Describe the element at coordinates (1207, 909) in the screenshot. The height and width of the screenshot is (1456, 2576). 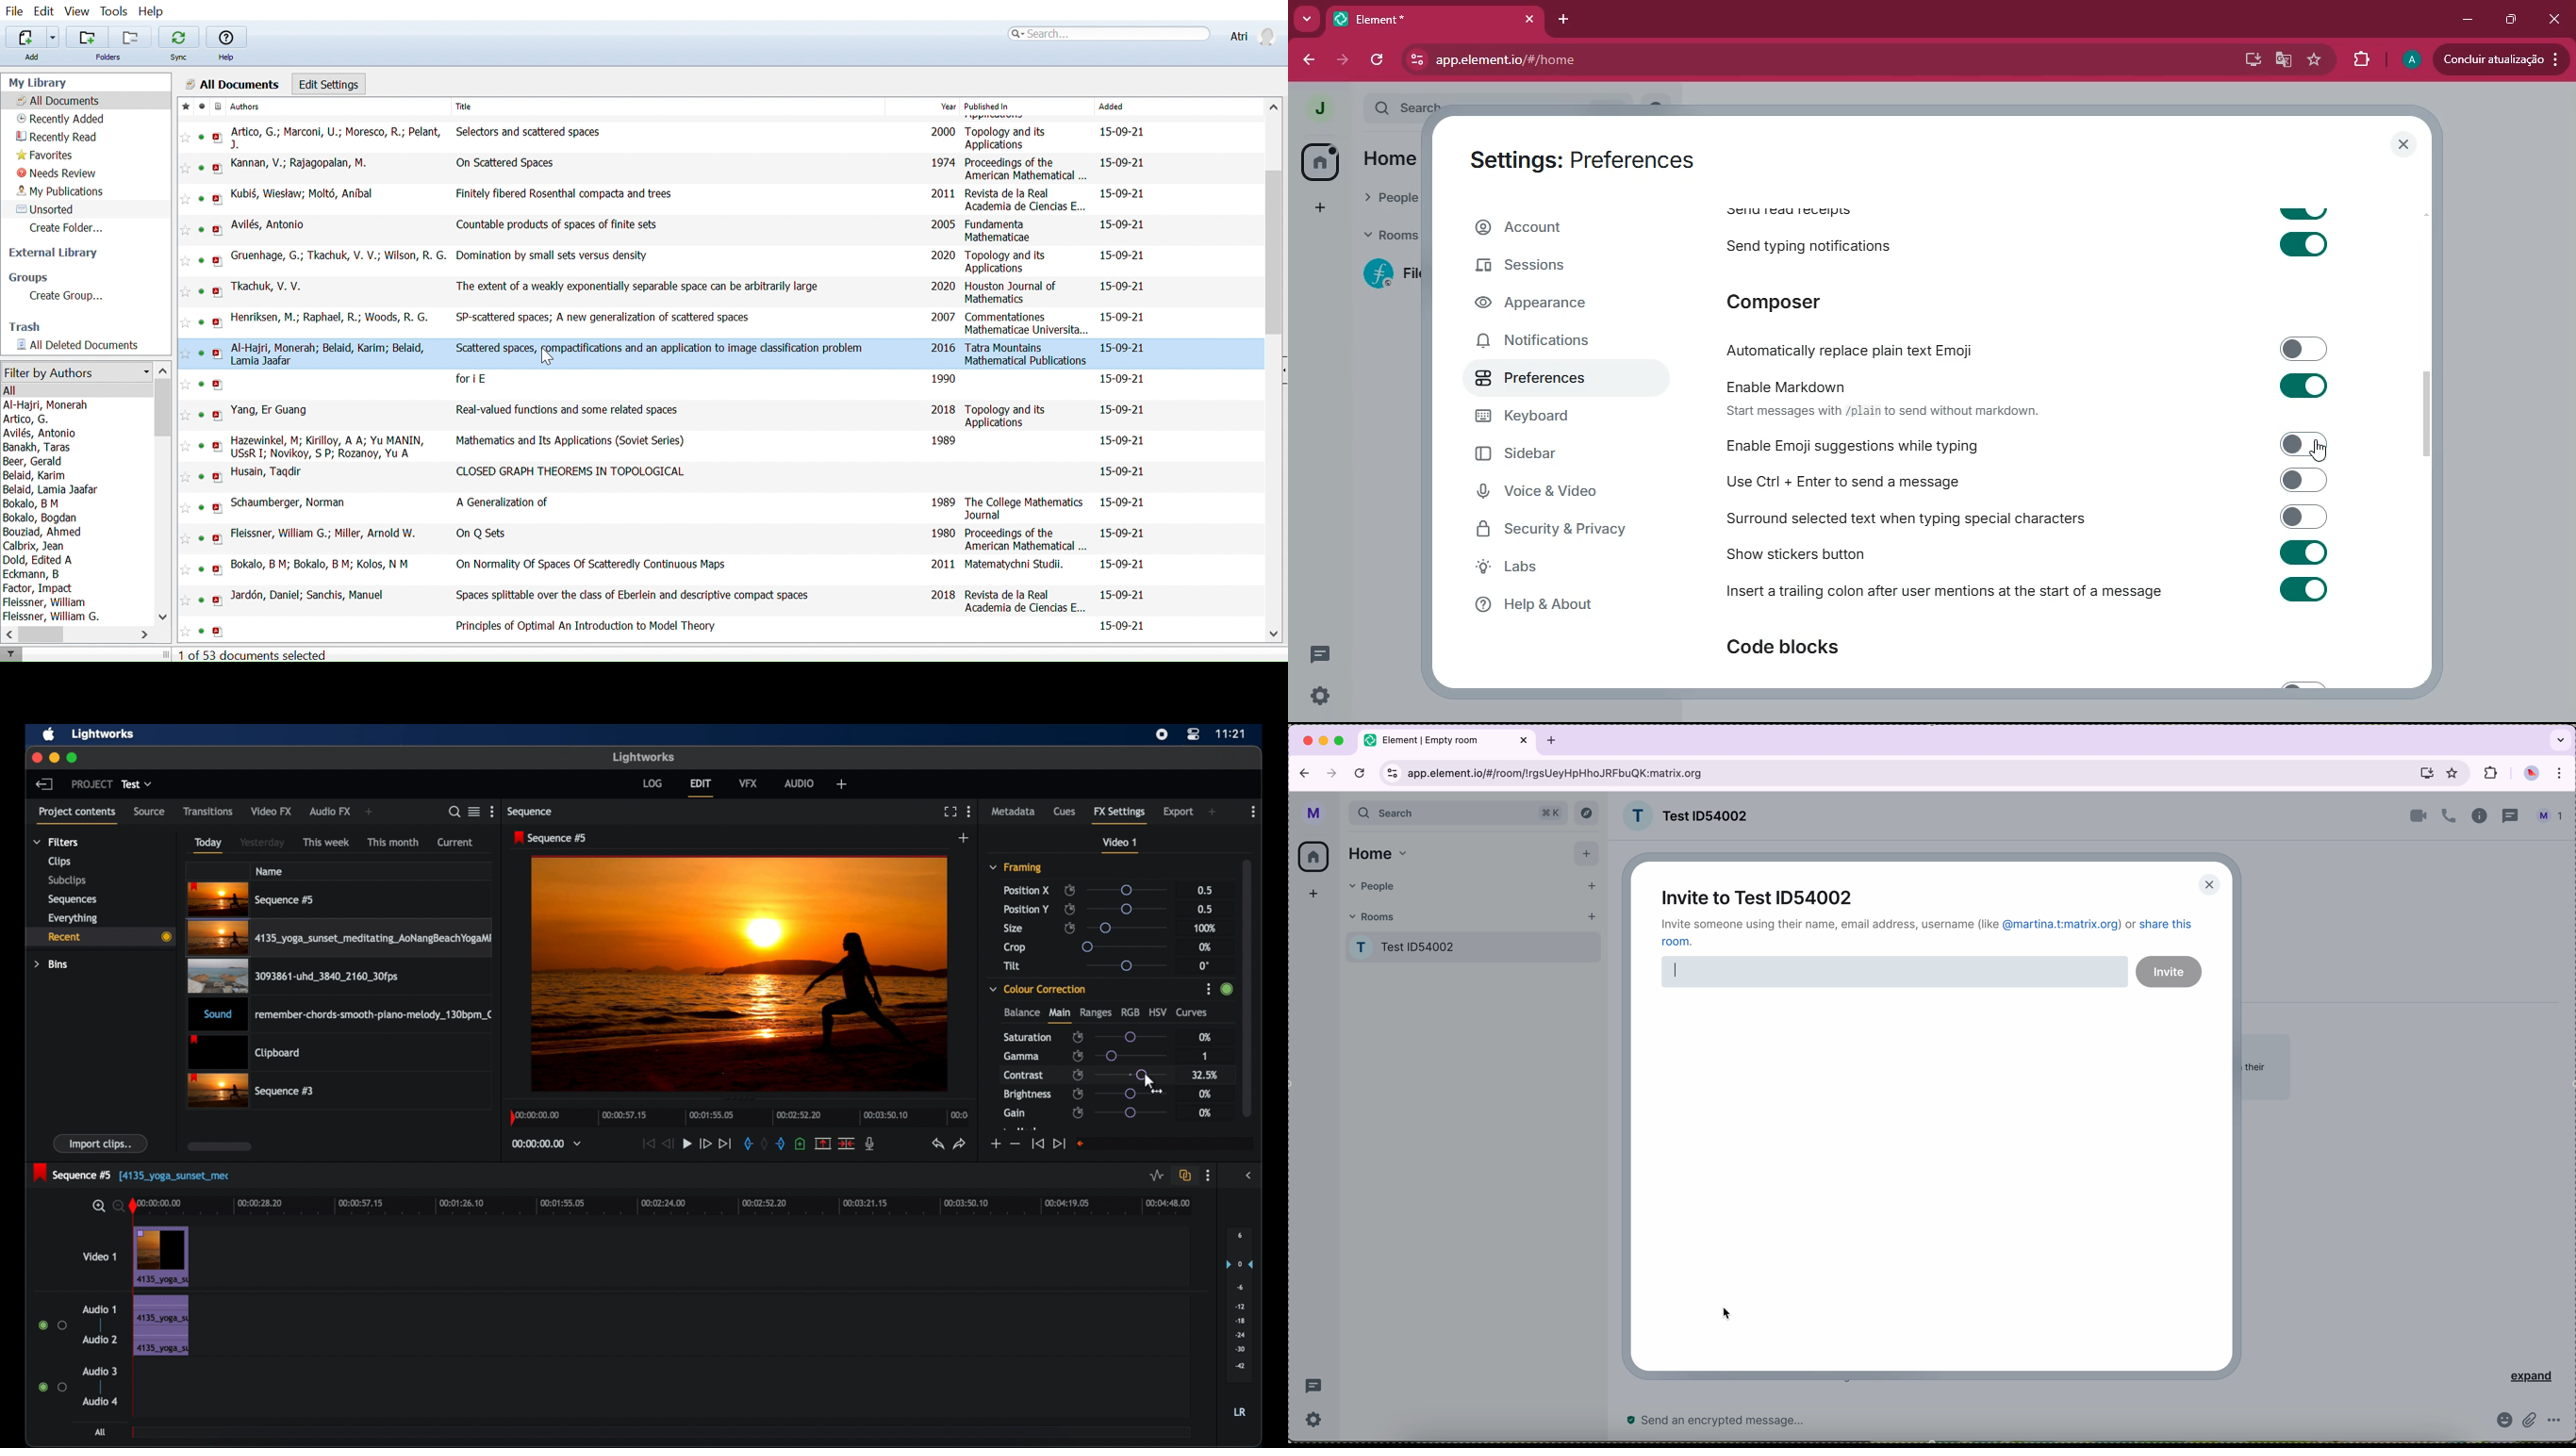
I see `0.5` at that location.